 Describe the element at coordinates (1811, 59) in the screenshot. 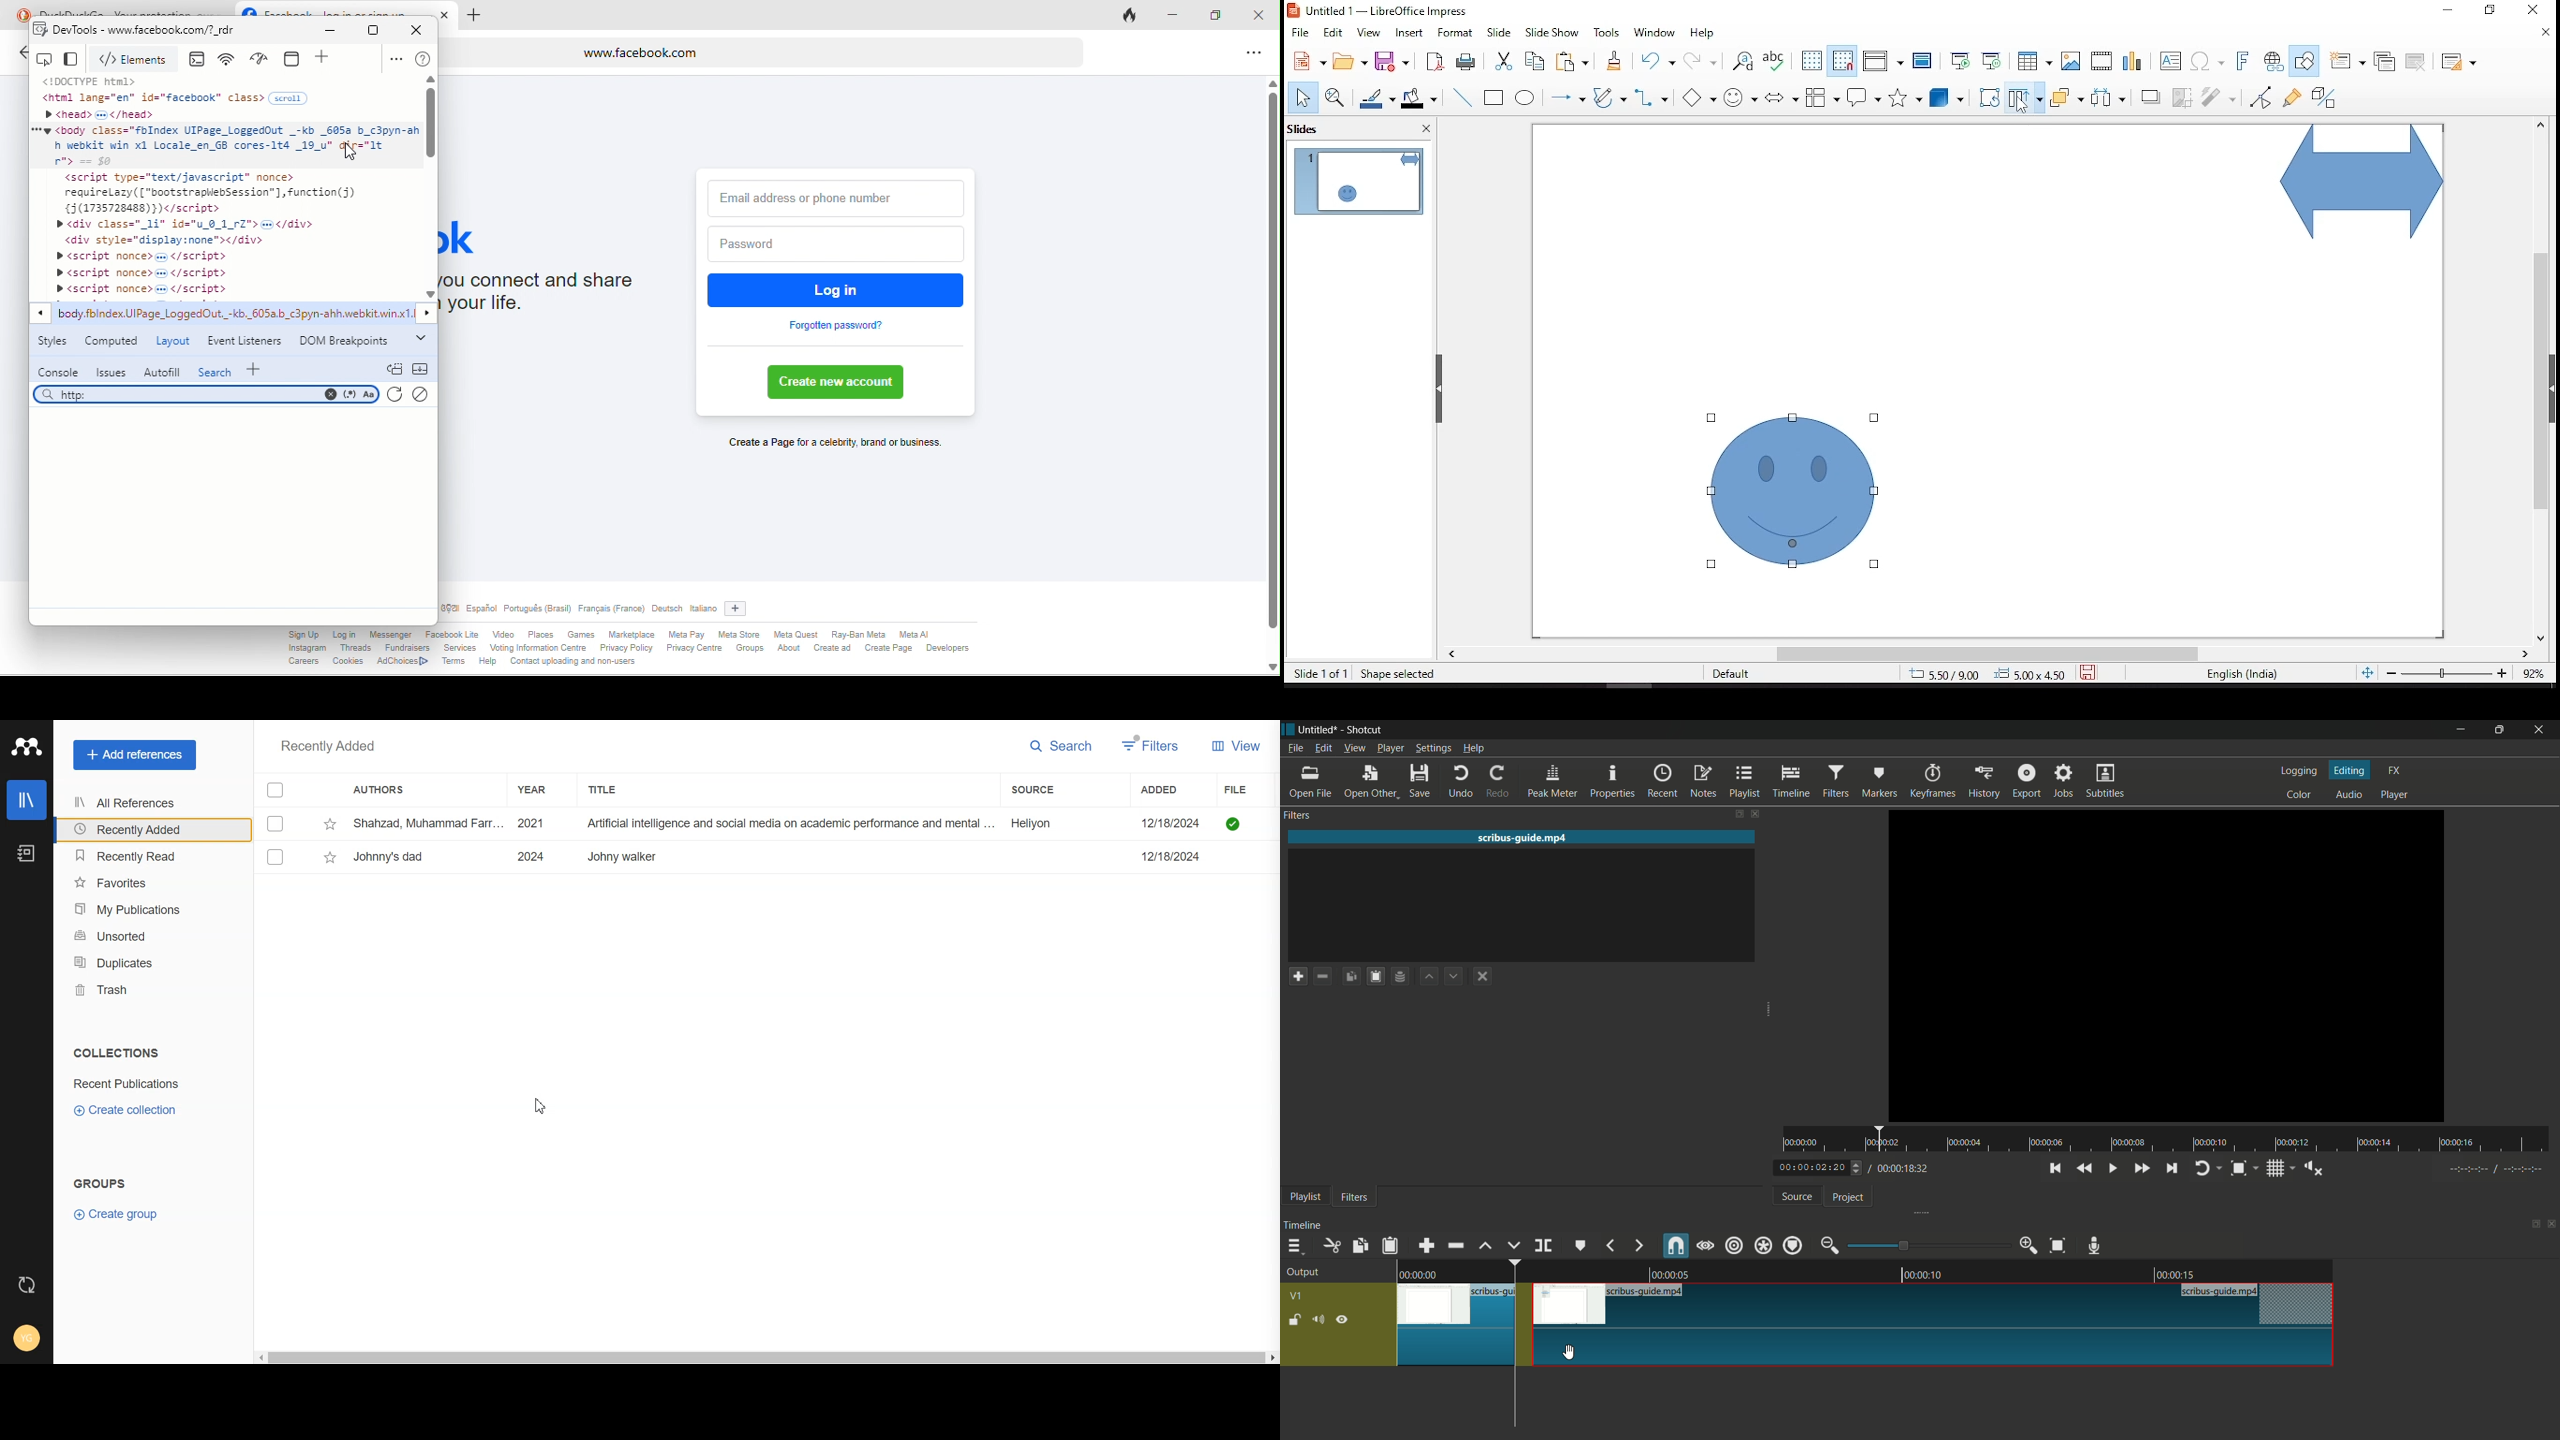

I see `display grid` at that location.